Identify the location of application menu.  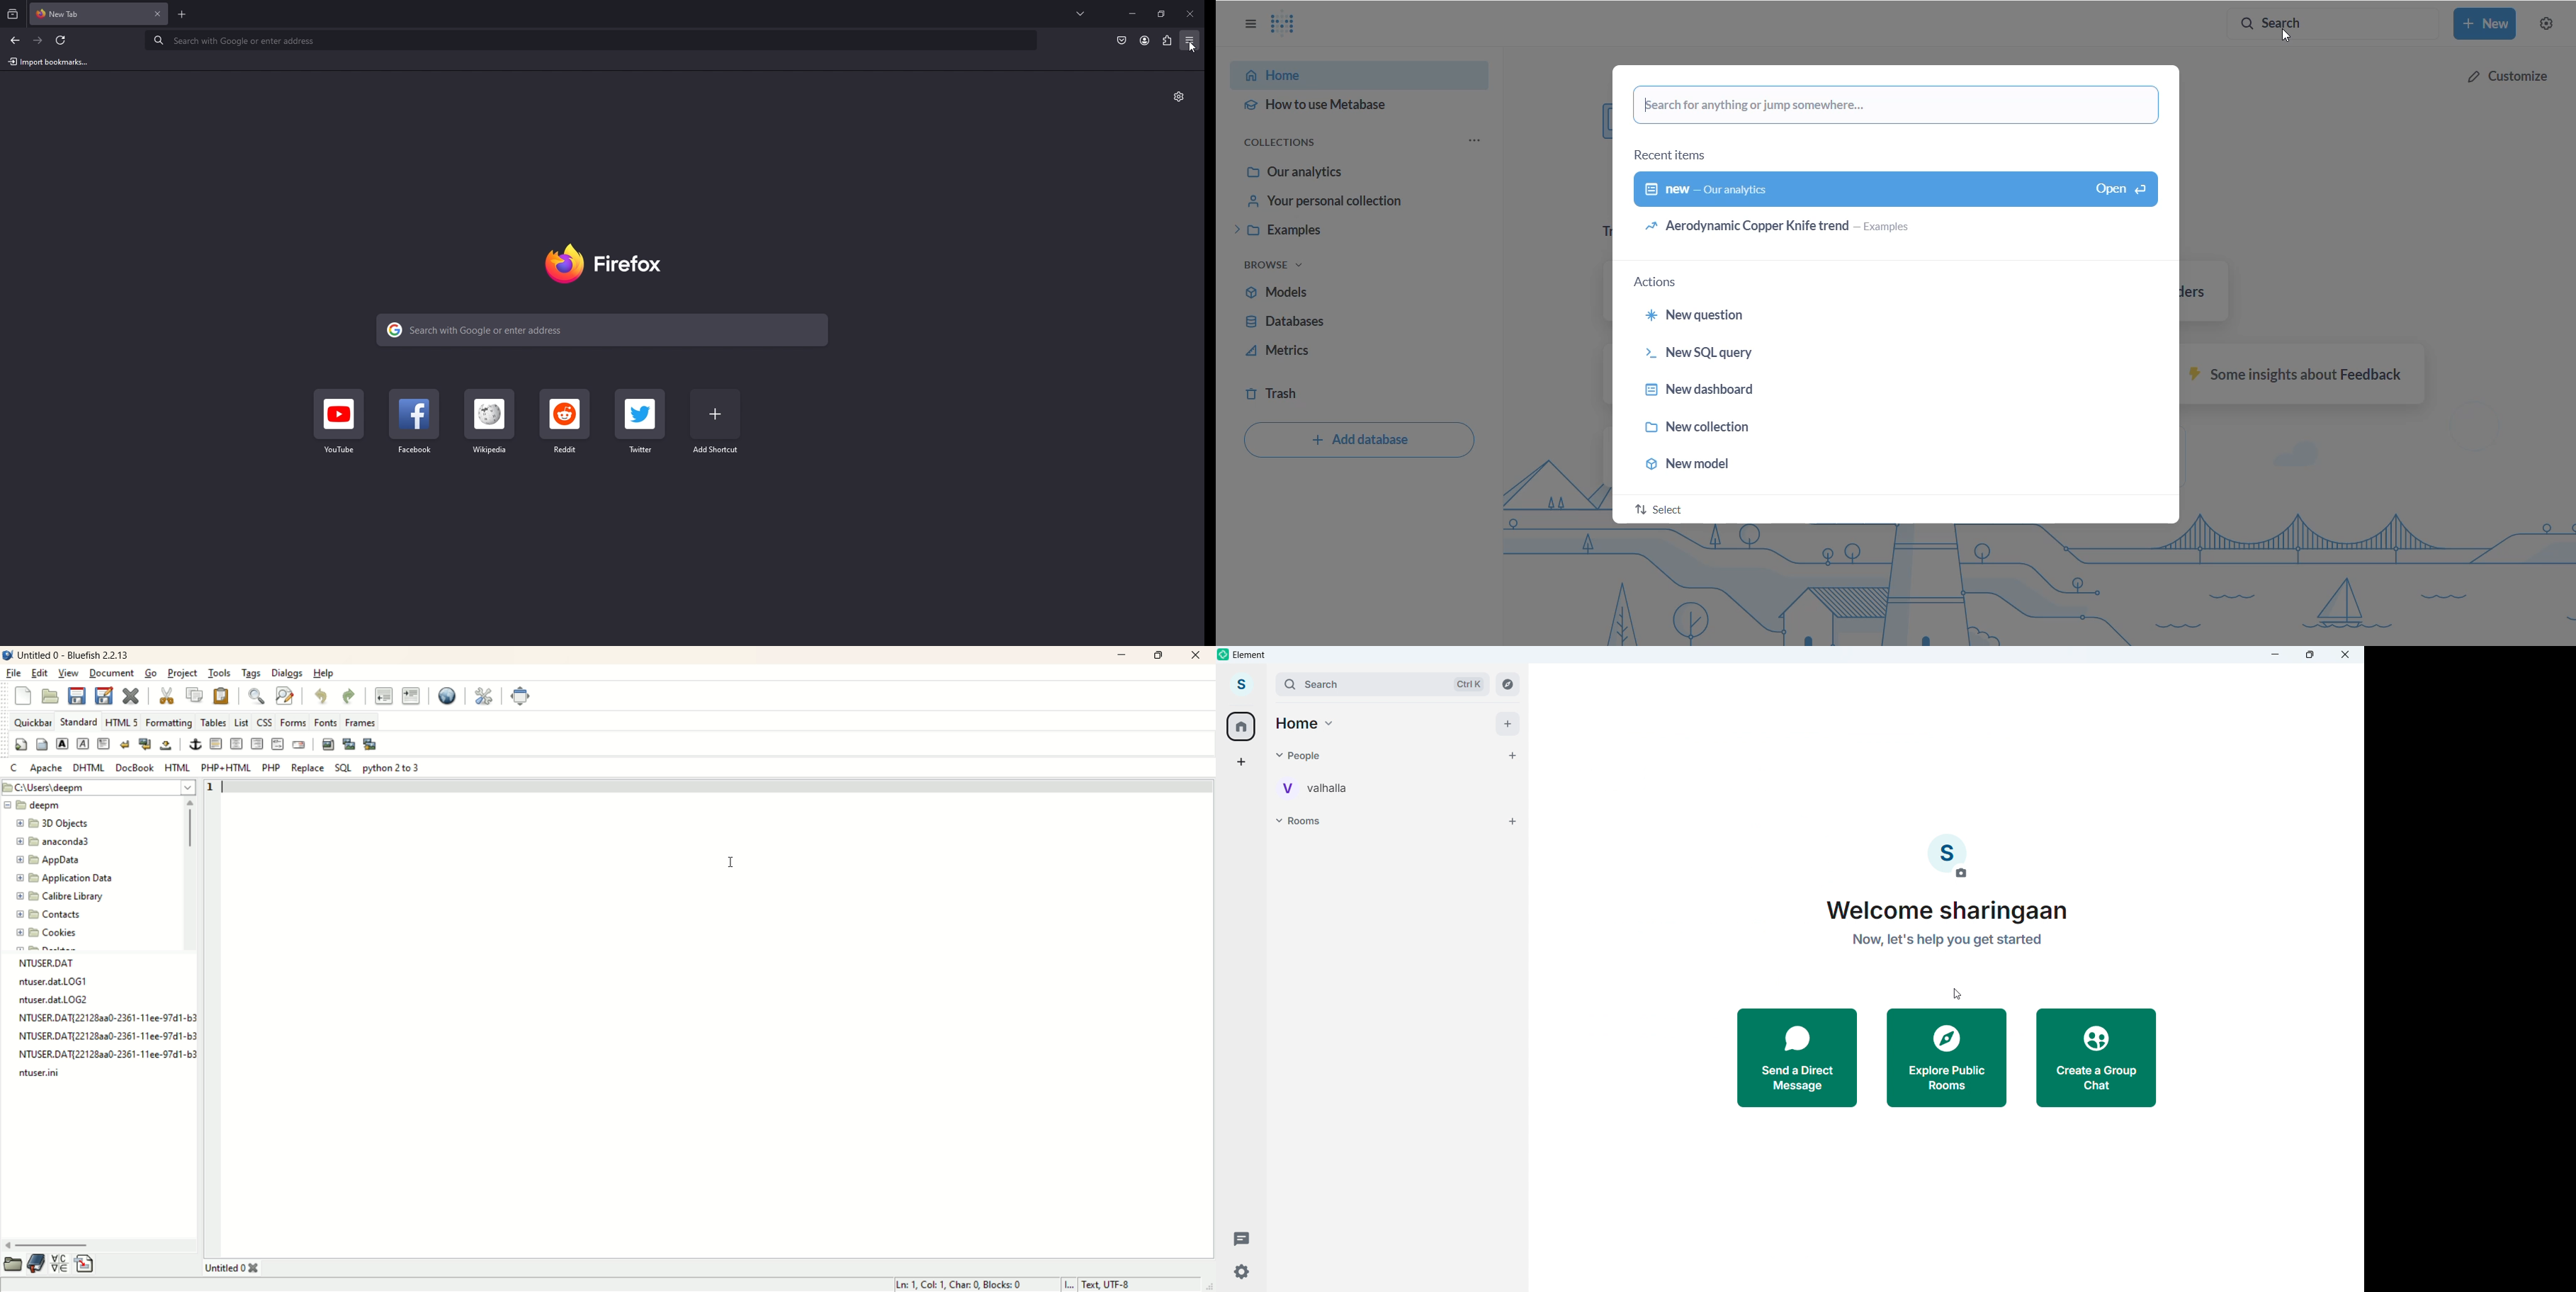
(1189, 40).